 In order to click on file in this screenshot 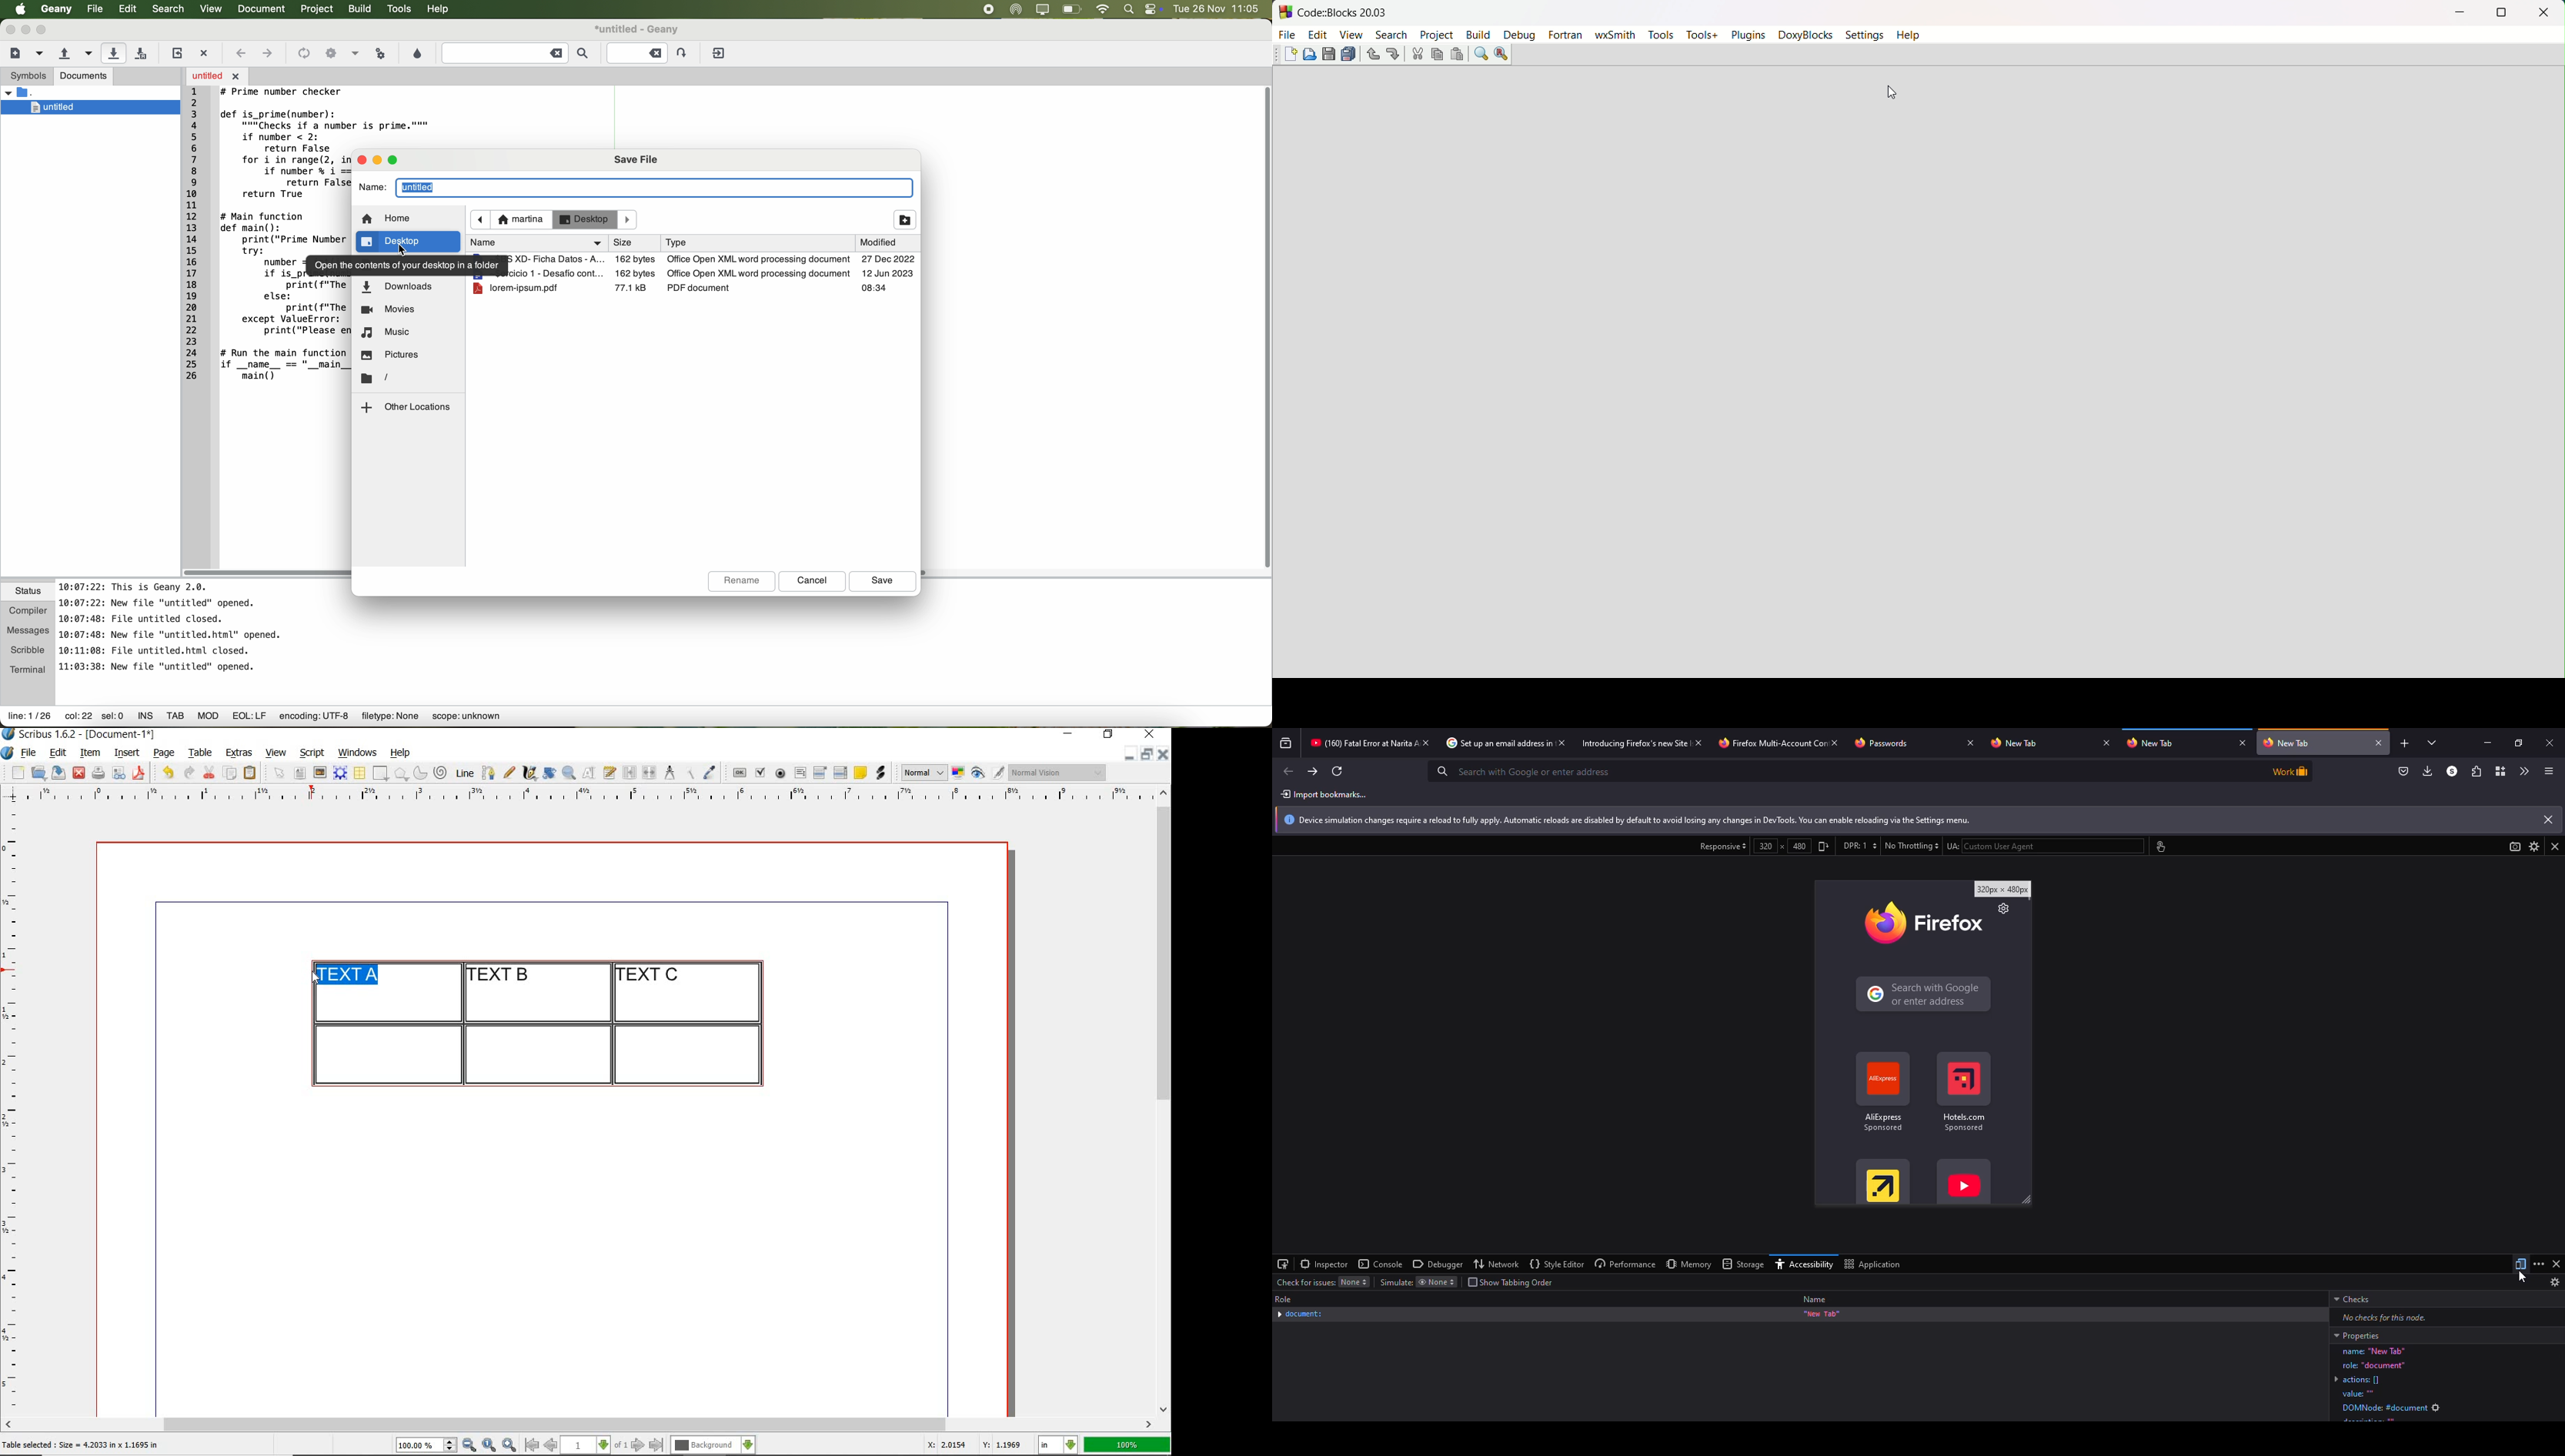, I will do `click(93, 9)`.